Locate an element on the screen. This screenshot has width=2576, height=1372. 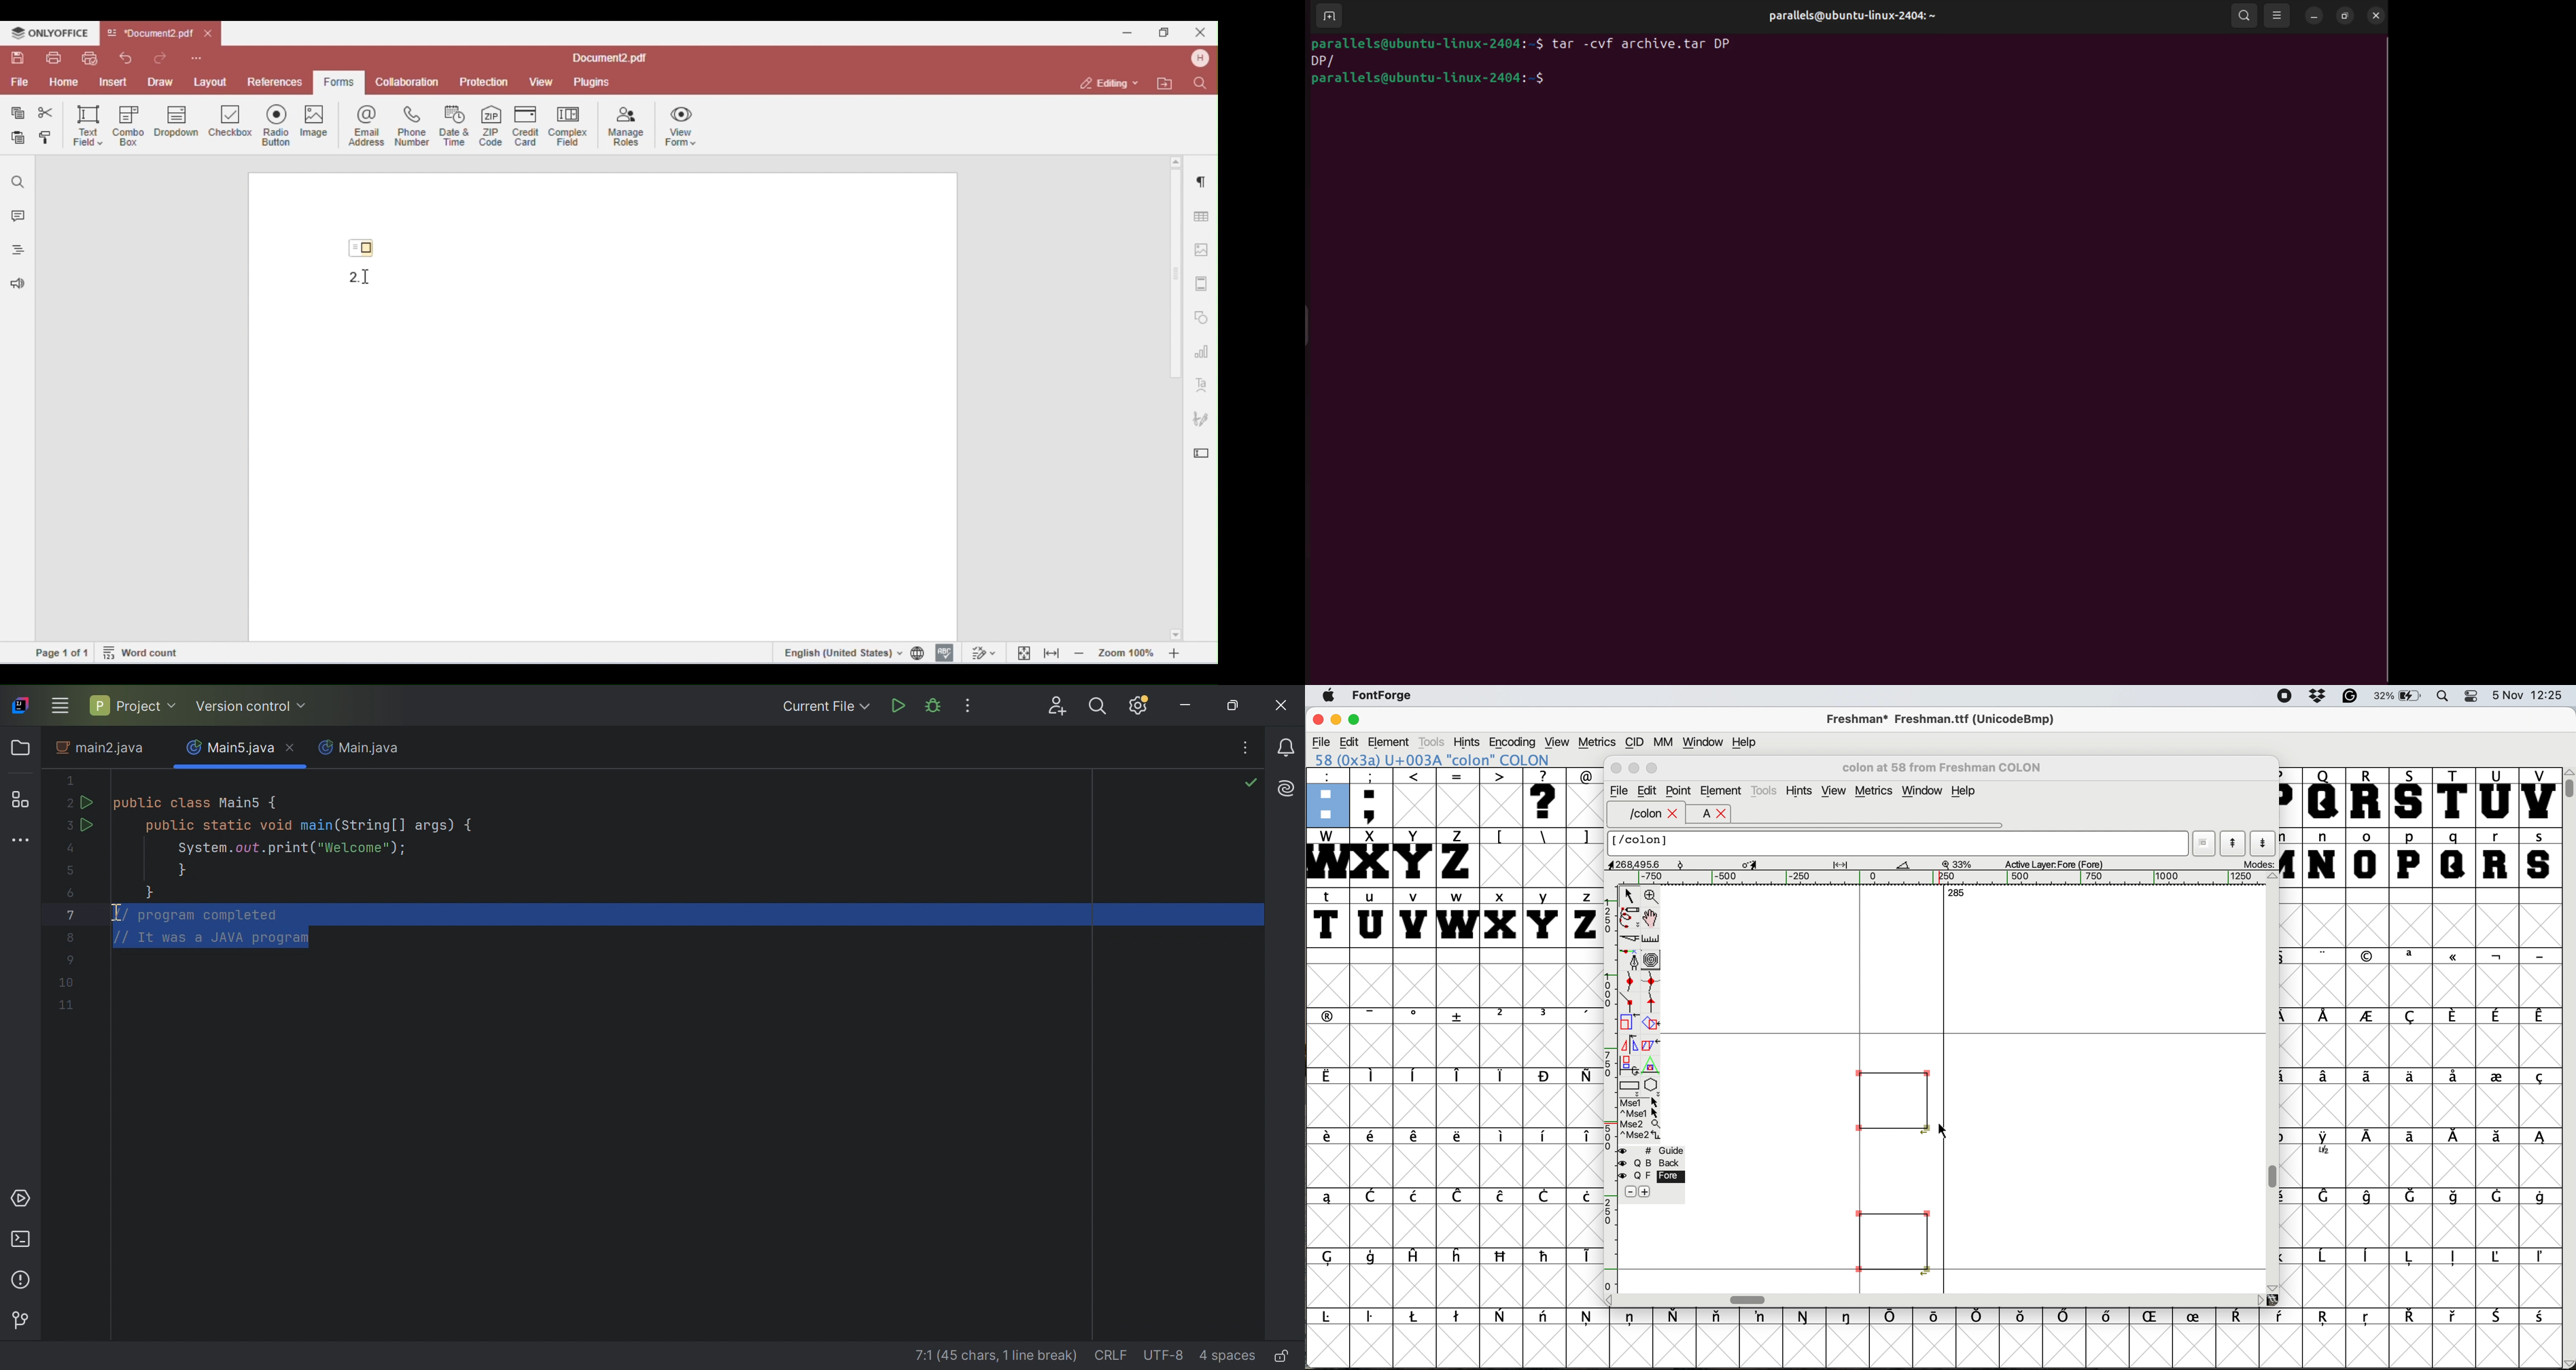
symbol is located at coordinates (1545, 1198).